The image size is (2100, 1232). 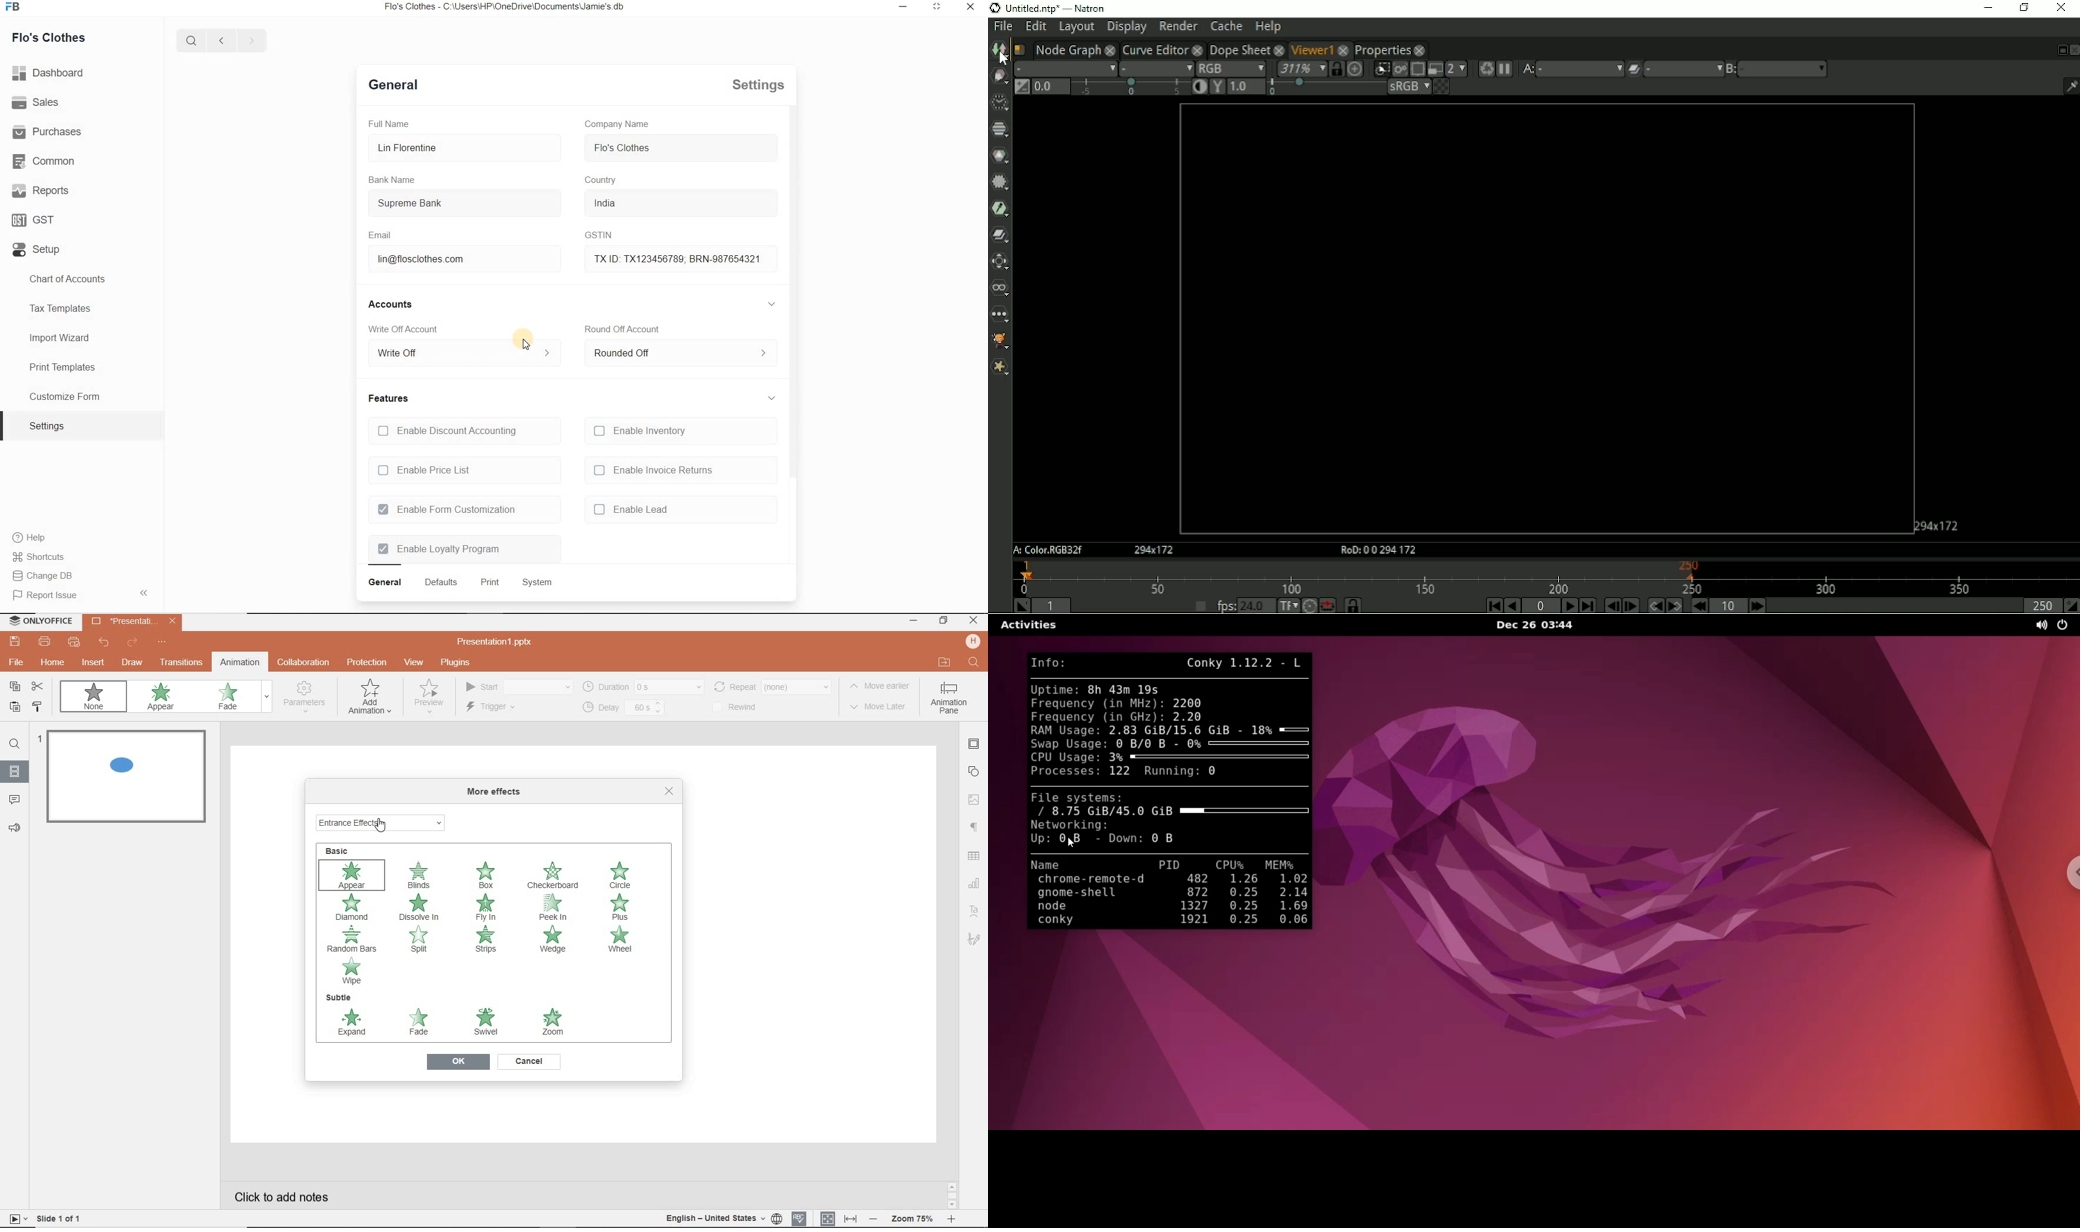 I want to click on cursor, so click(x=1006, y=58).